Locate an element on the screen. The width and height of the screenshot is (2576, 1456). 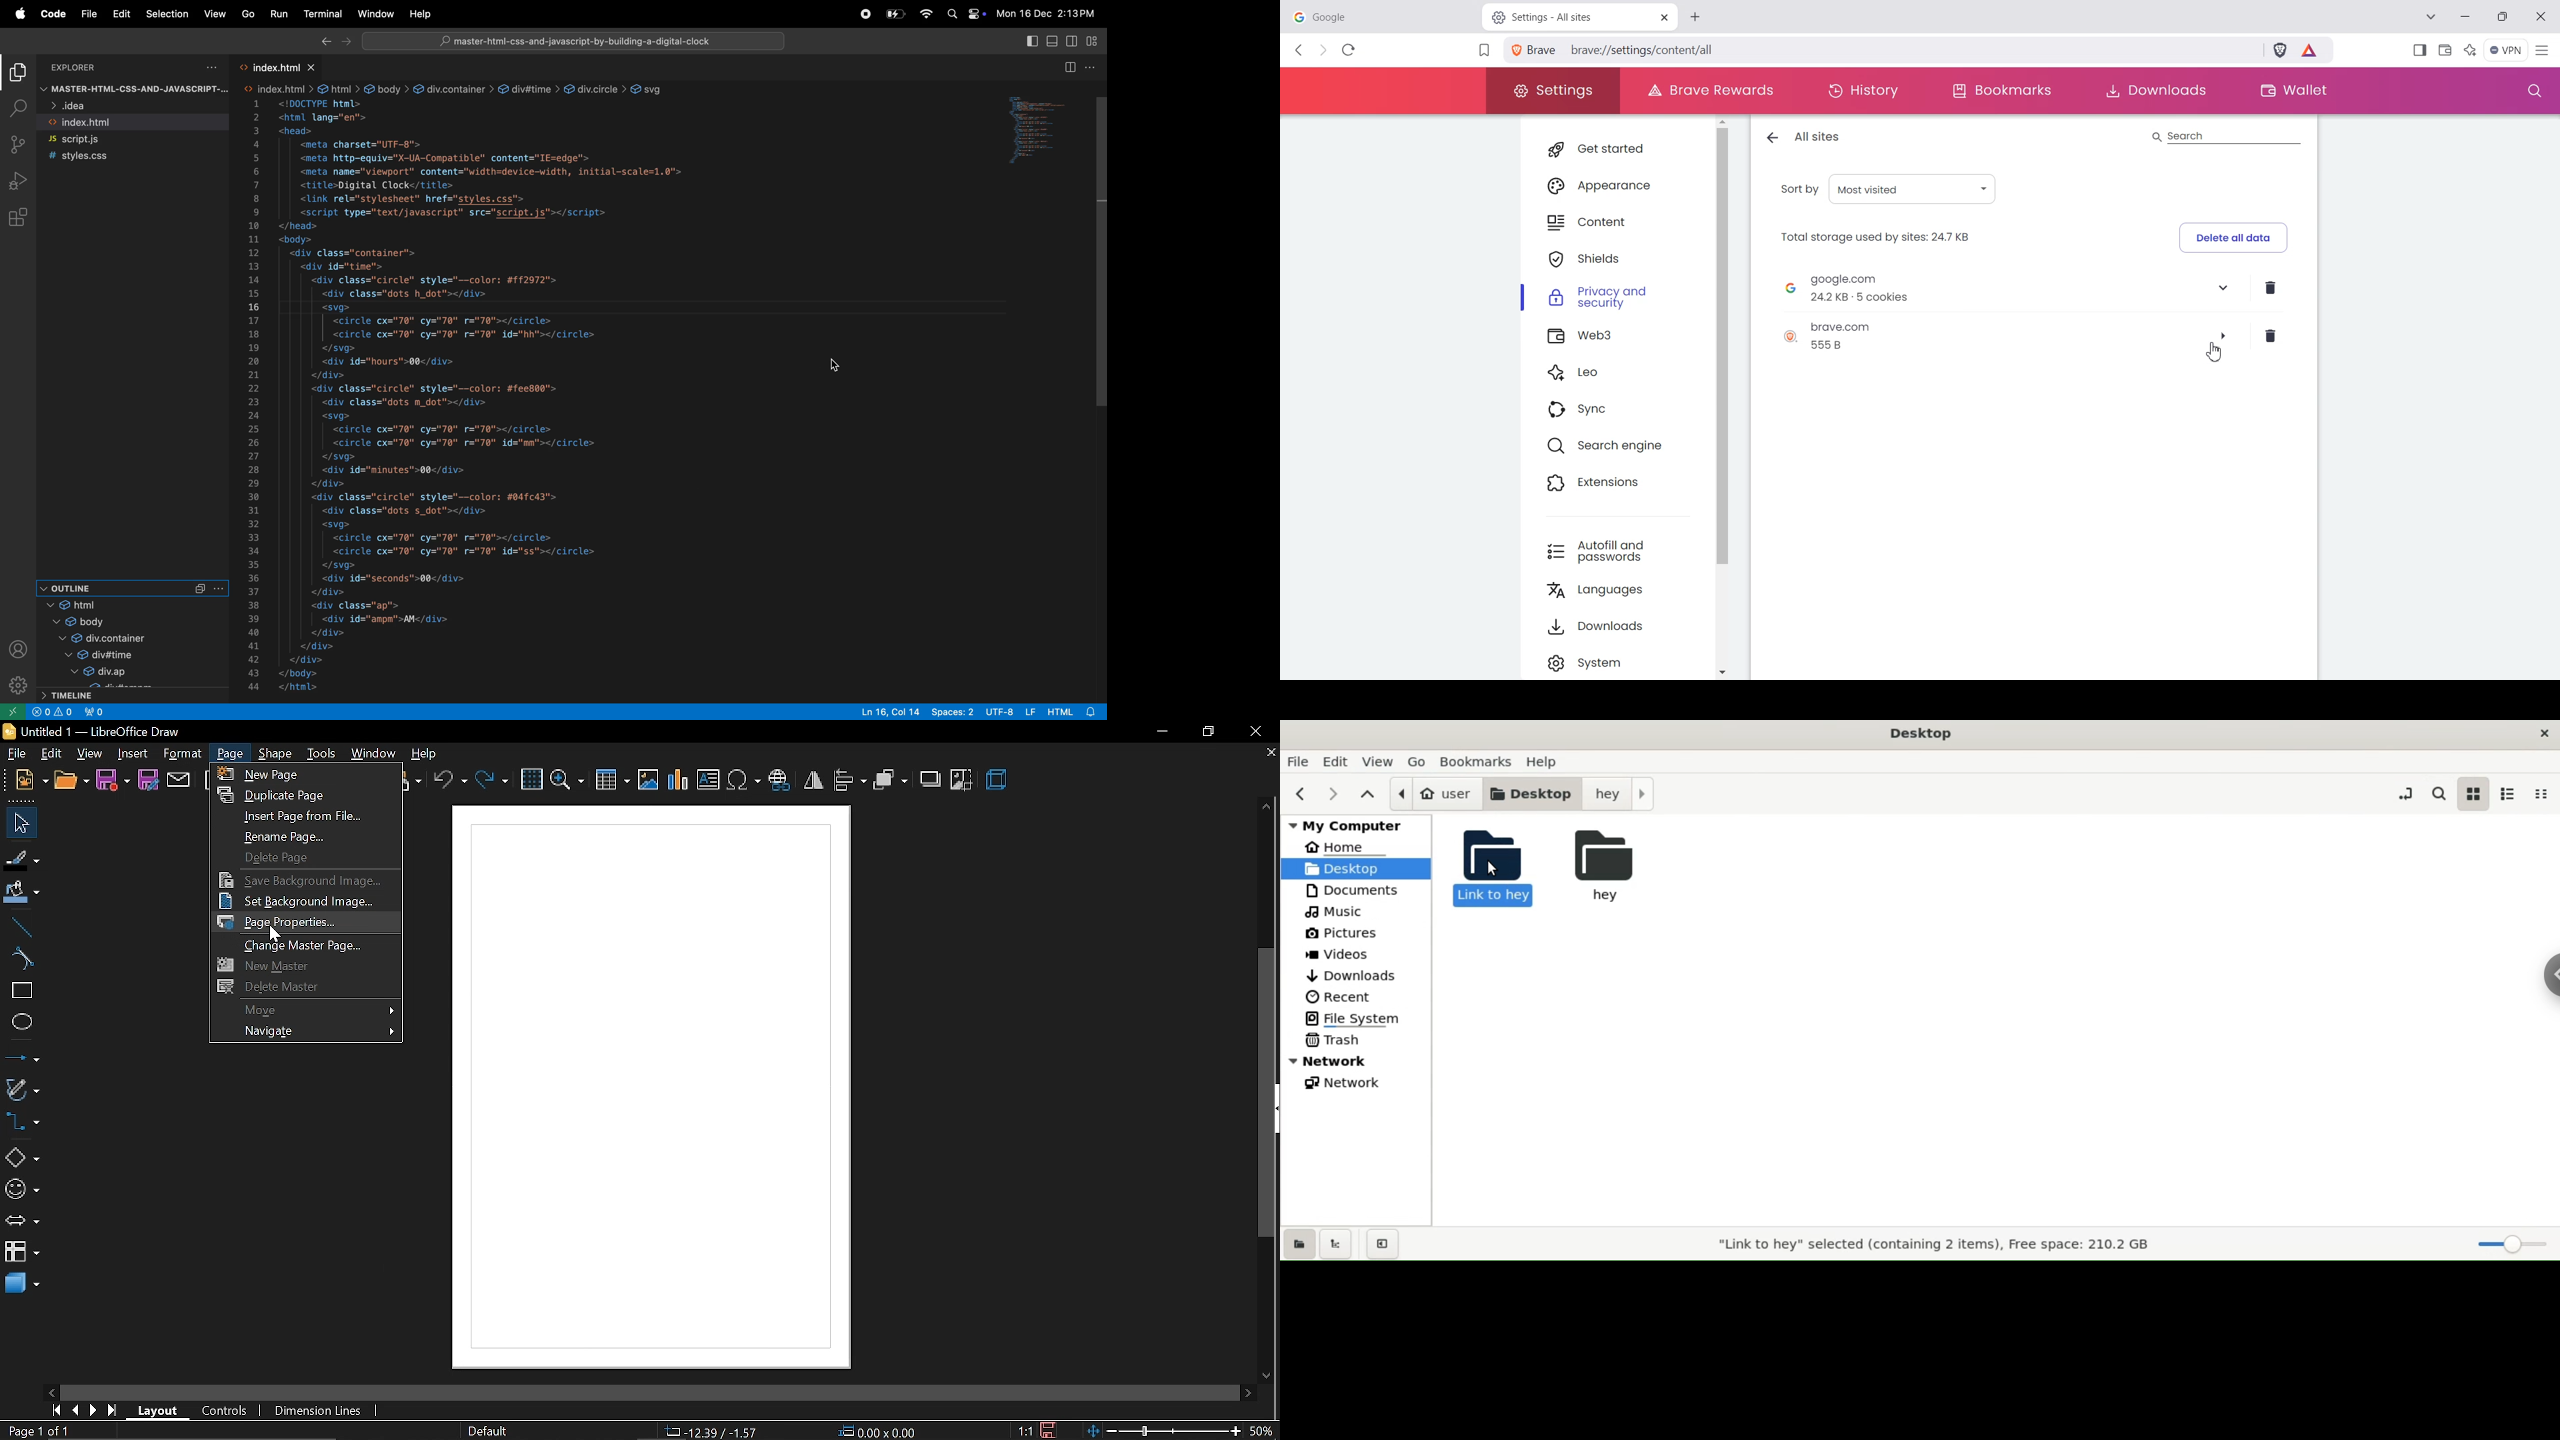
move up is located at coordinates (1266, 805).